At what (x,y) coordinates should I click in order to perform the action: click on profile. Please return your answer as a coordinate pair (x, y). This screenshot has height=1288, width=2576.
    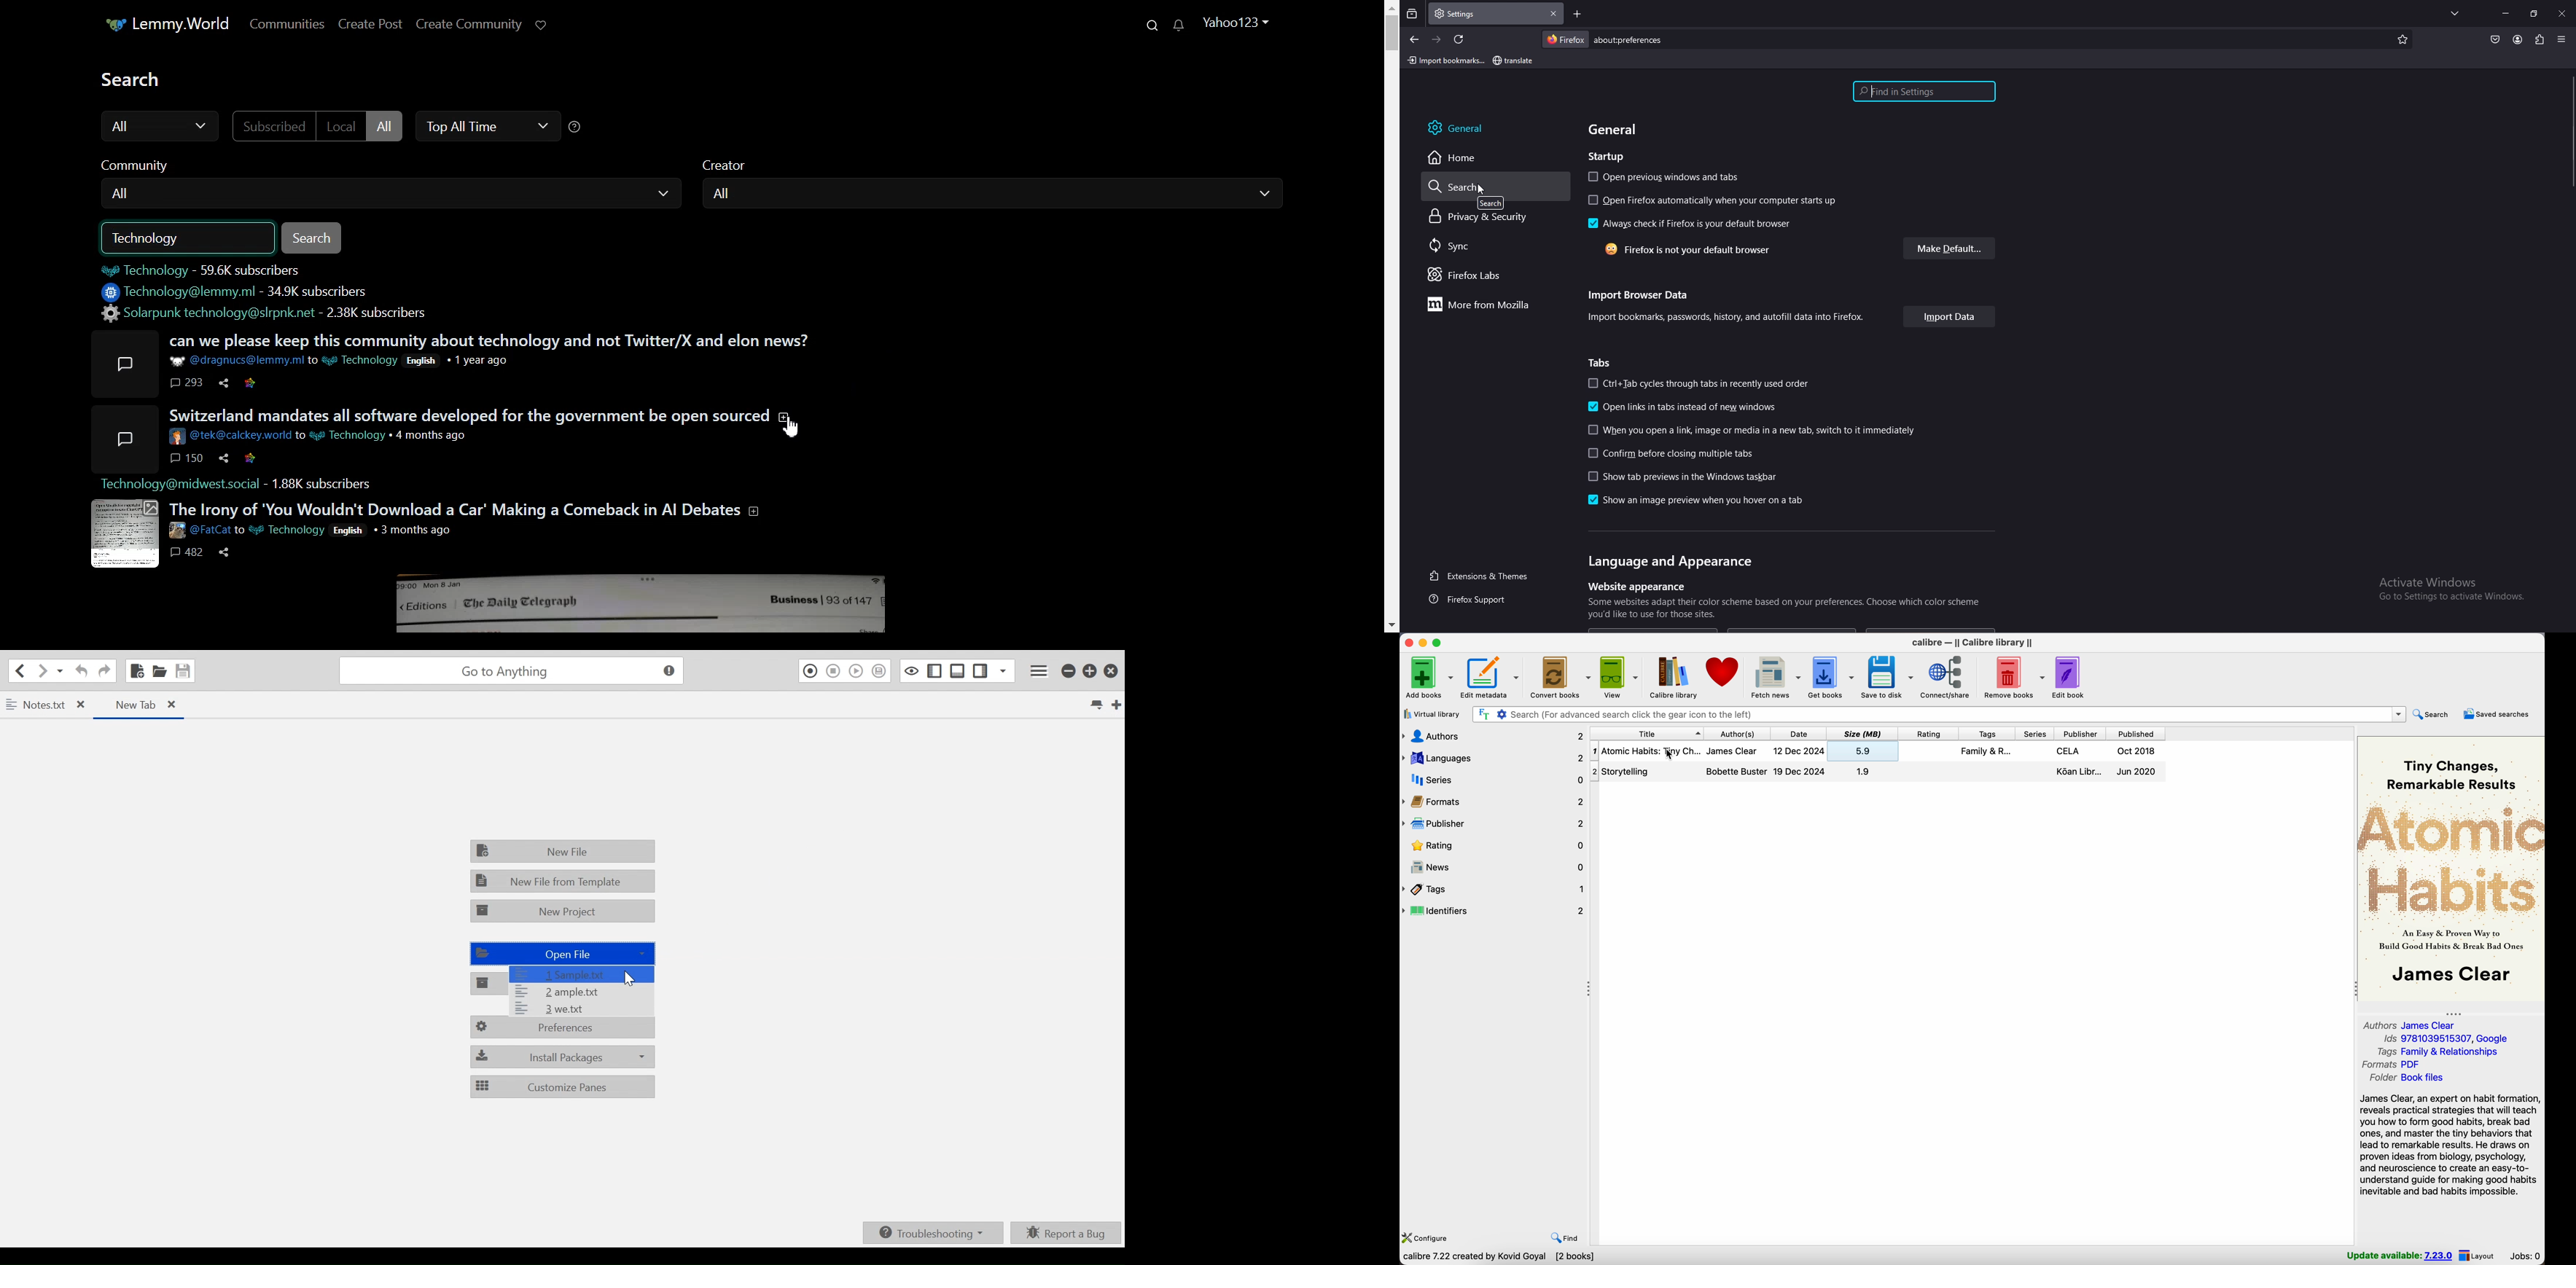
    Looking at the image, I should click on (2518, 40).